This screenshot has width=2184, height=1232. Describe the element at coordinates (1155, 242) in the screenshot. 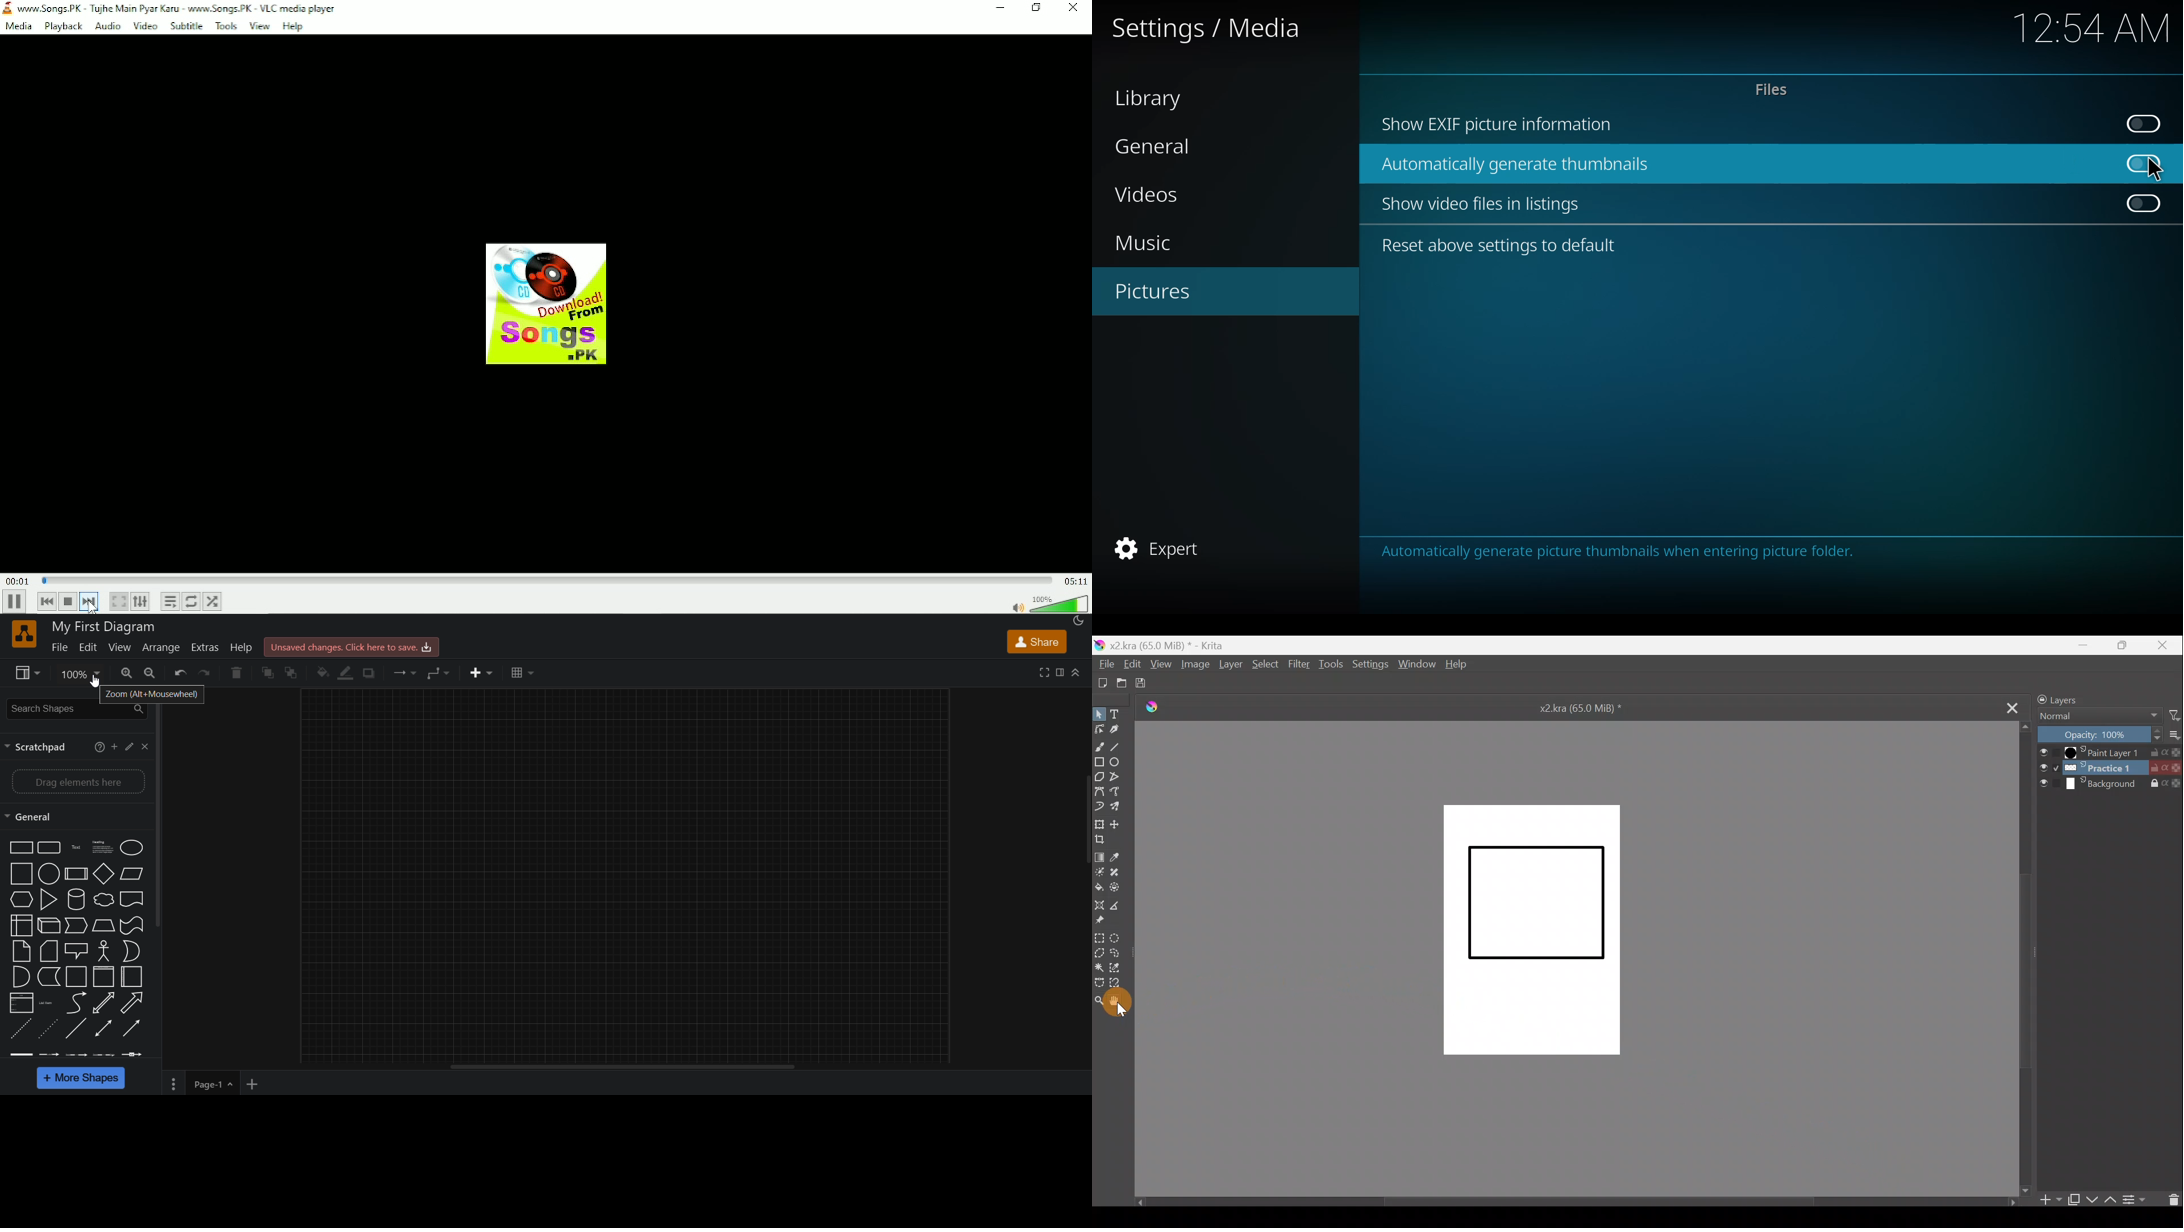

I see `music` at that location.